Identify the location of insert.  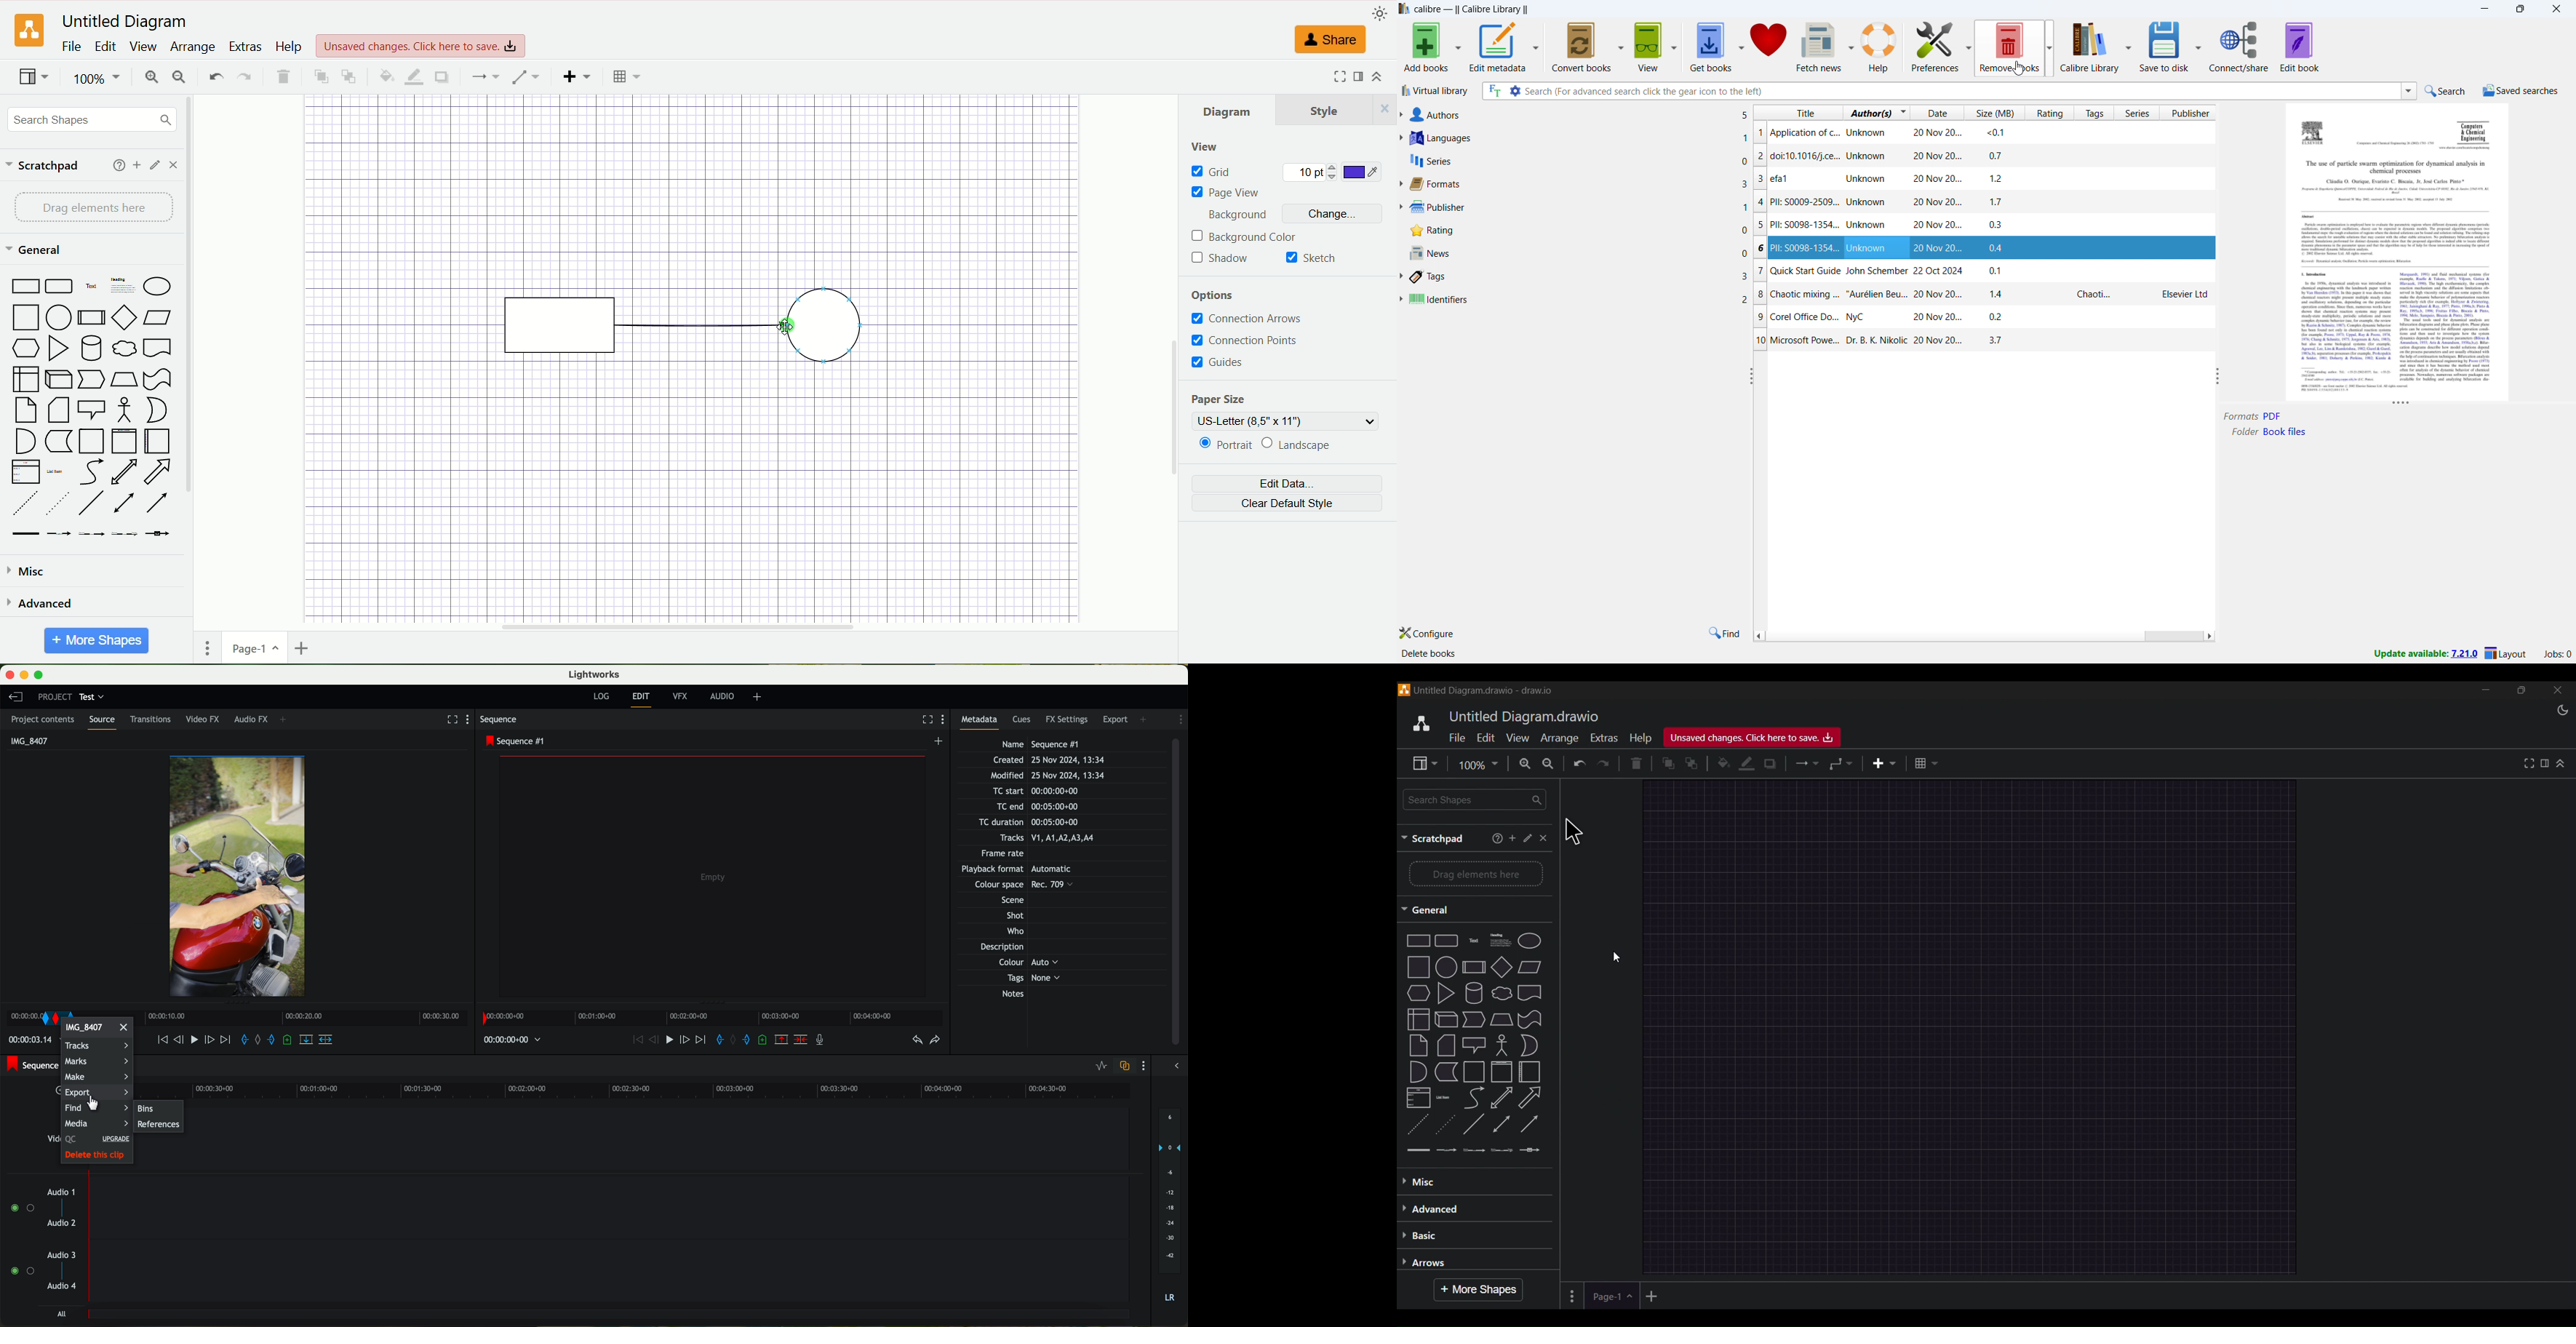
(577, 77).